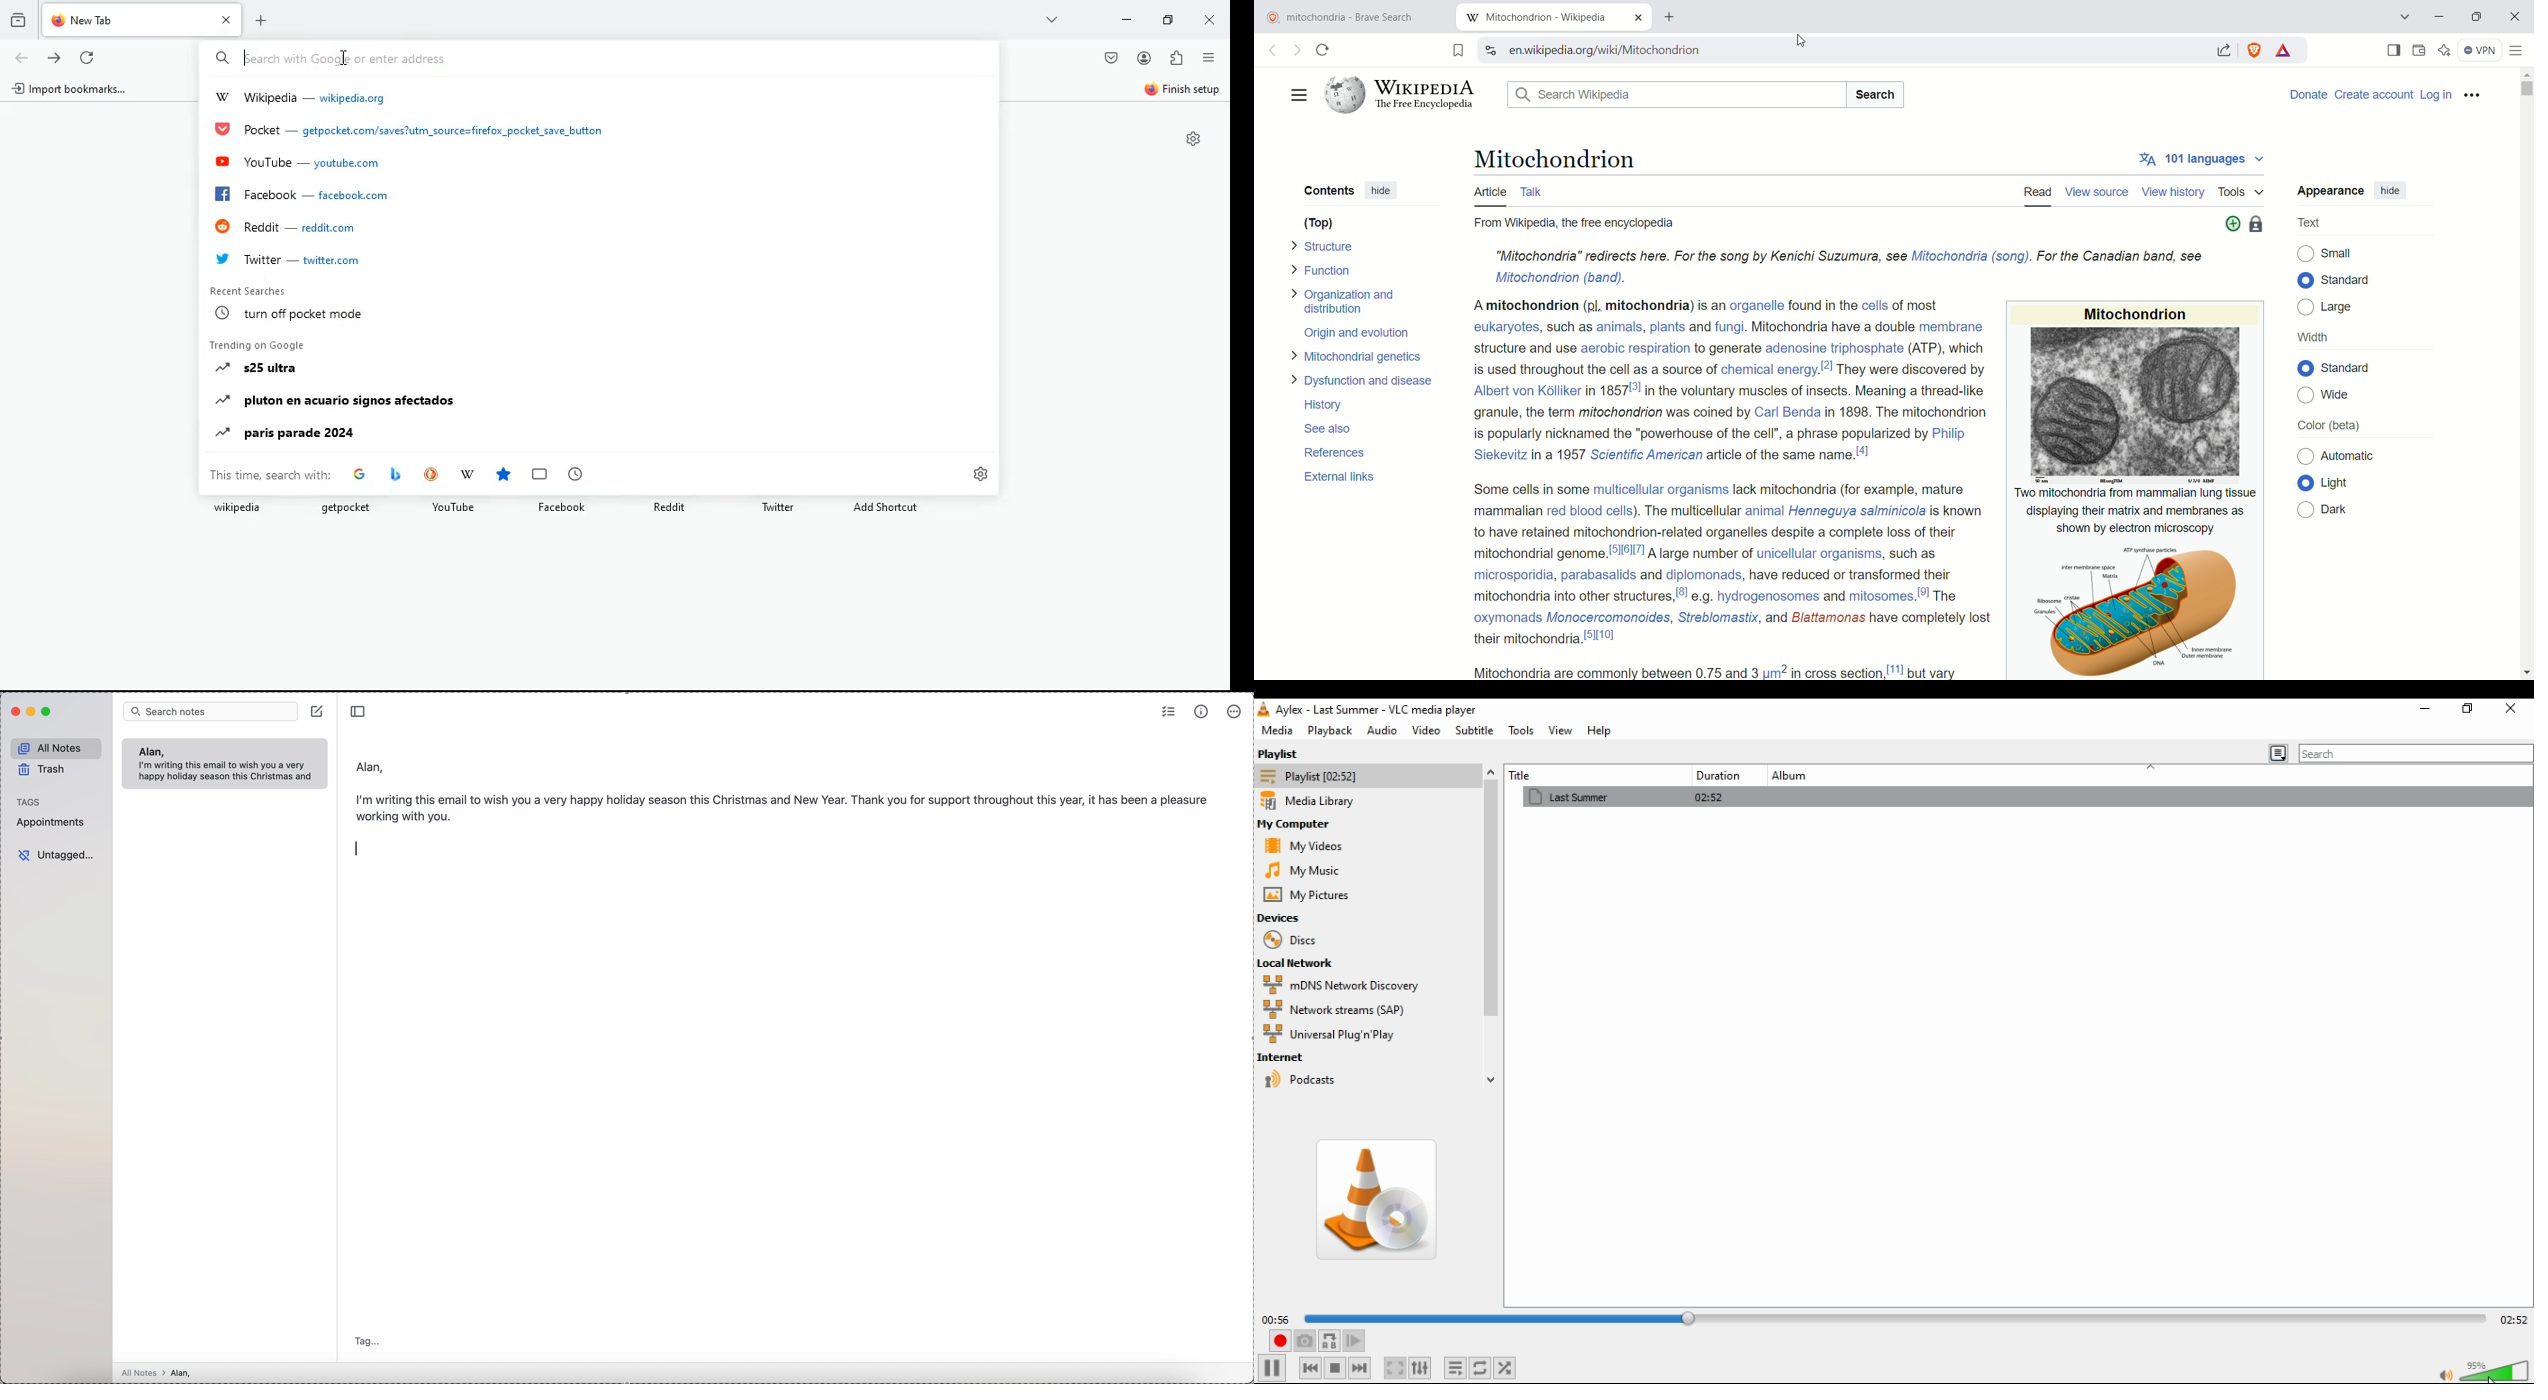  Describe the element at coordinates (1124, 21) in the screenshot. I see `minimize` at that location.